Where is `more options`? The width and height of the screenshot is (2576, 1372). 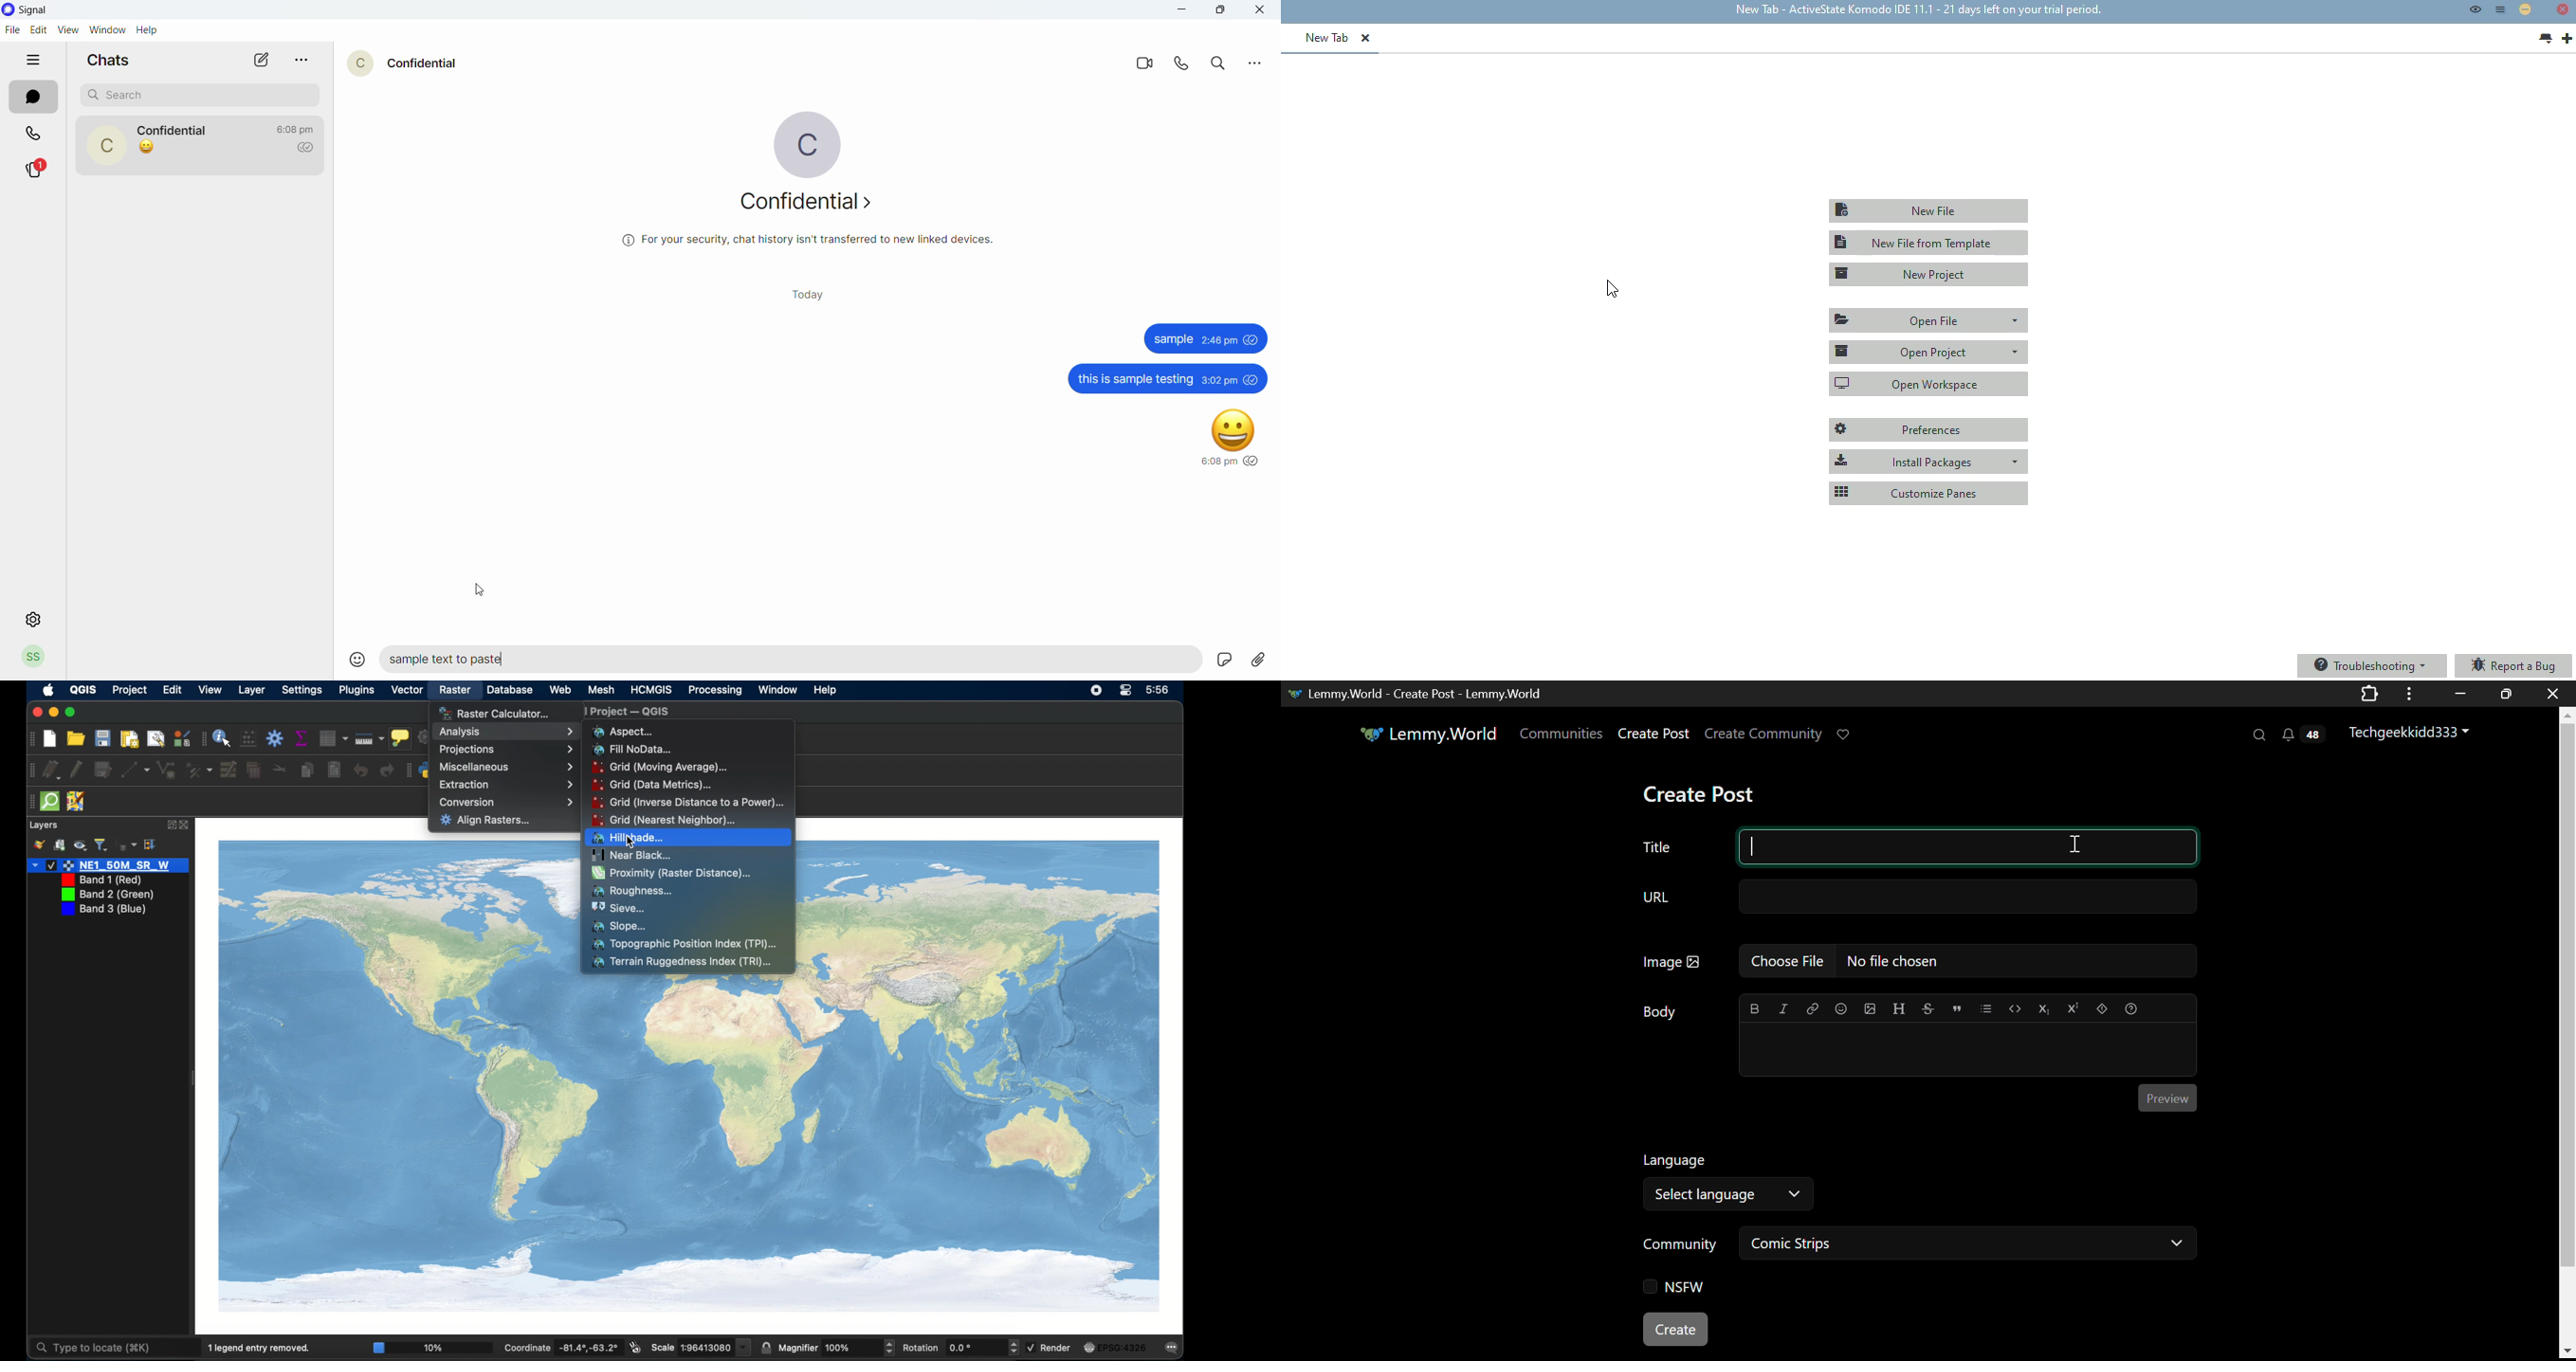 more options is located at coordinates (1253, 65).